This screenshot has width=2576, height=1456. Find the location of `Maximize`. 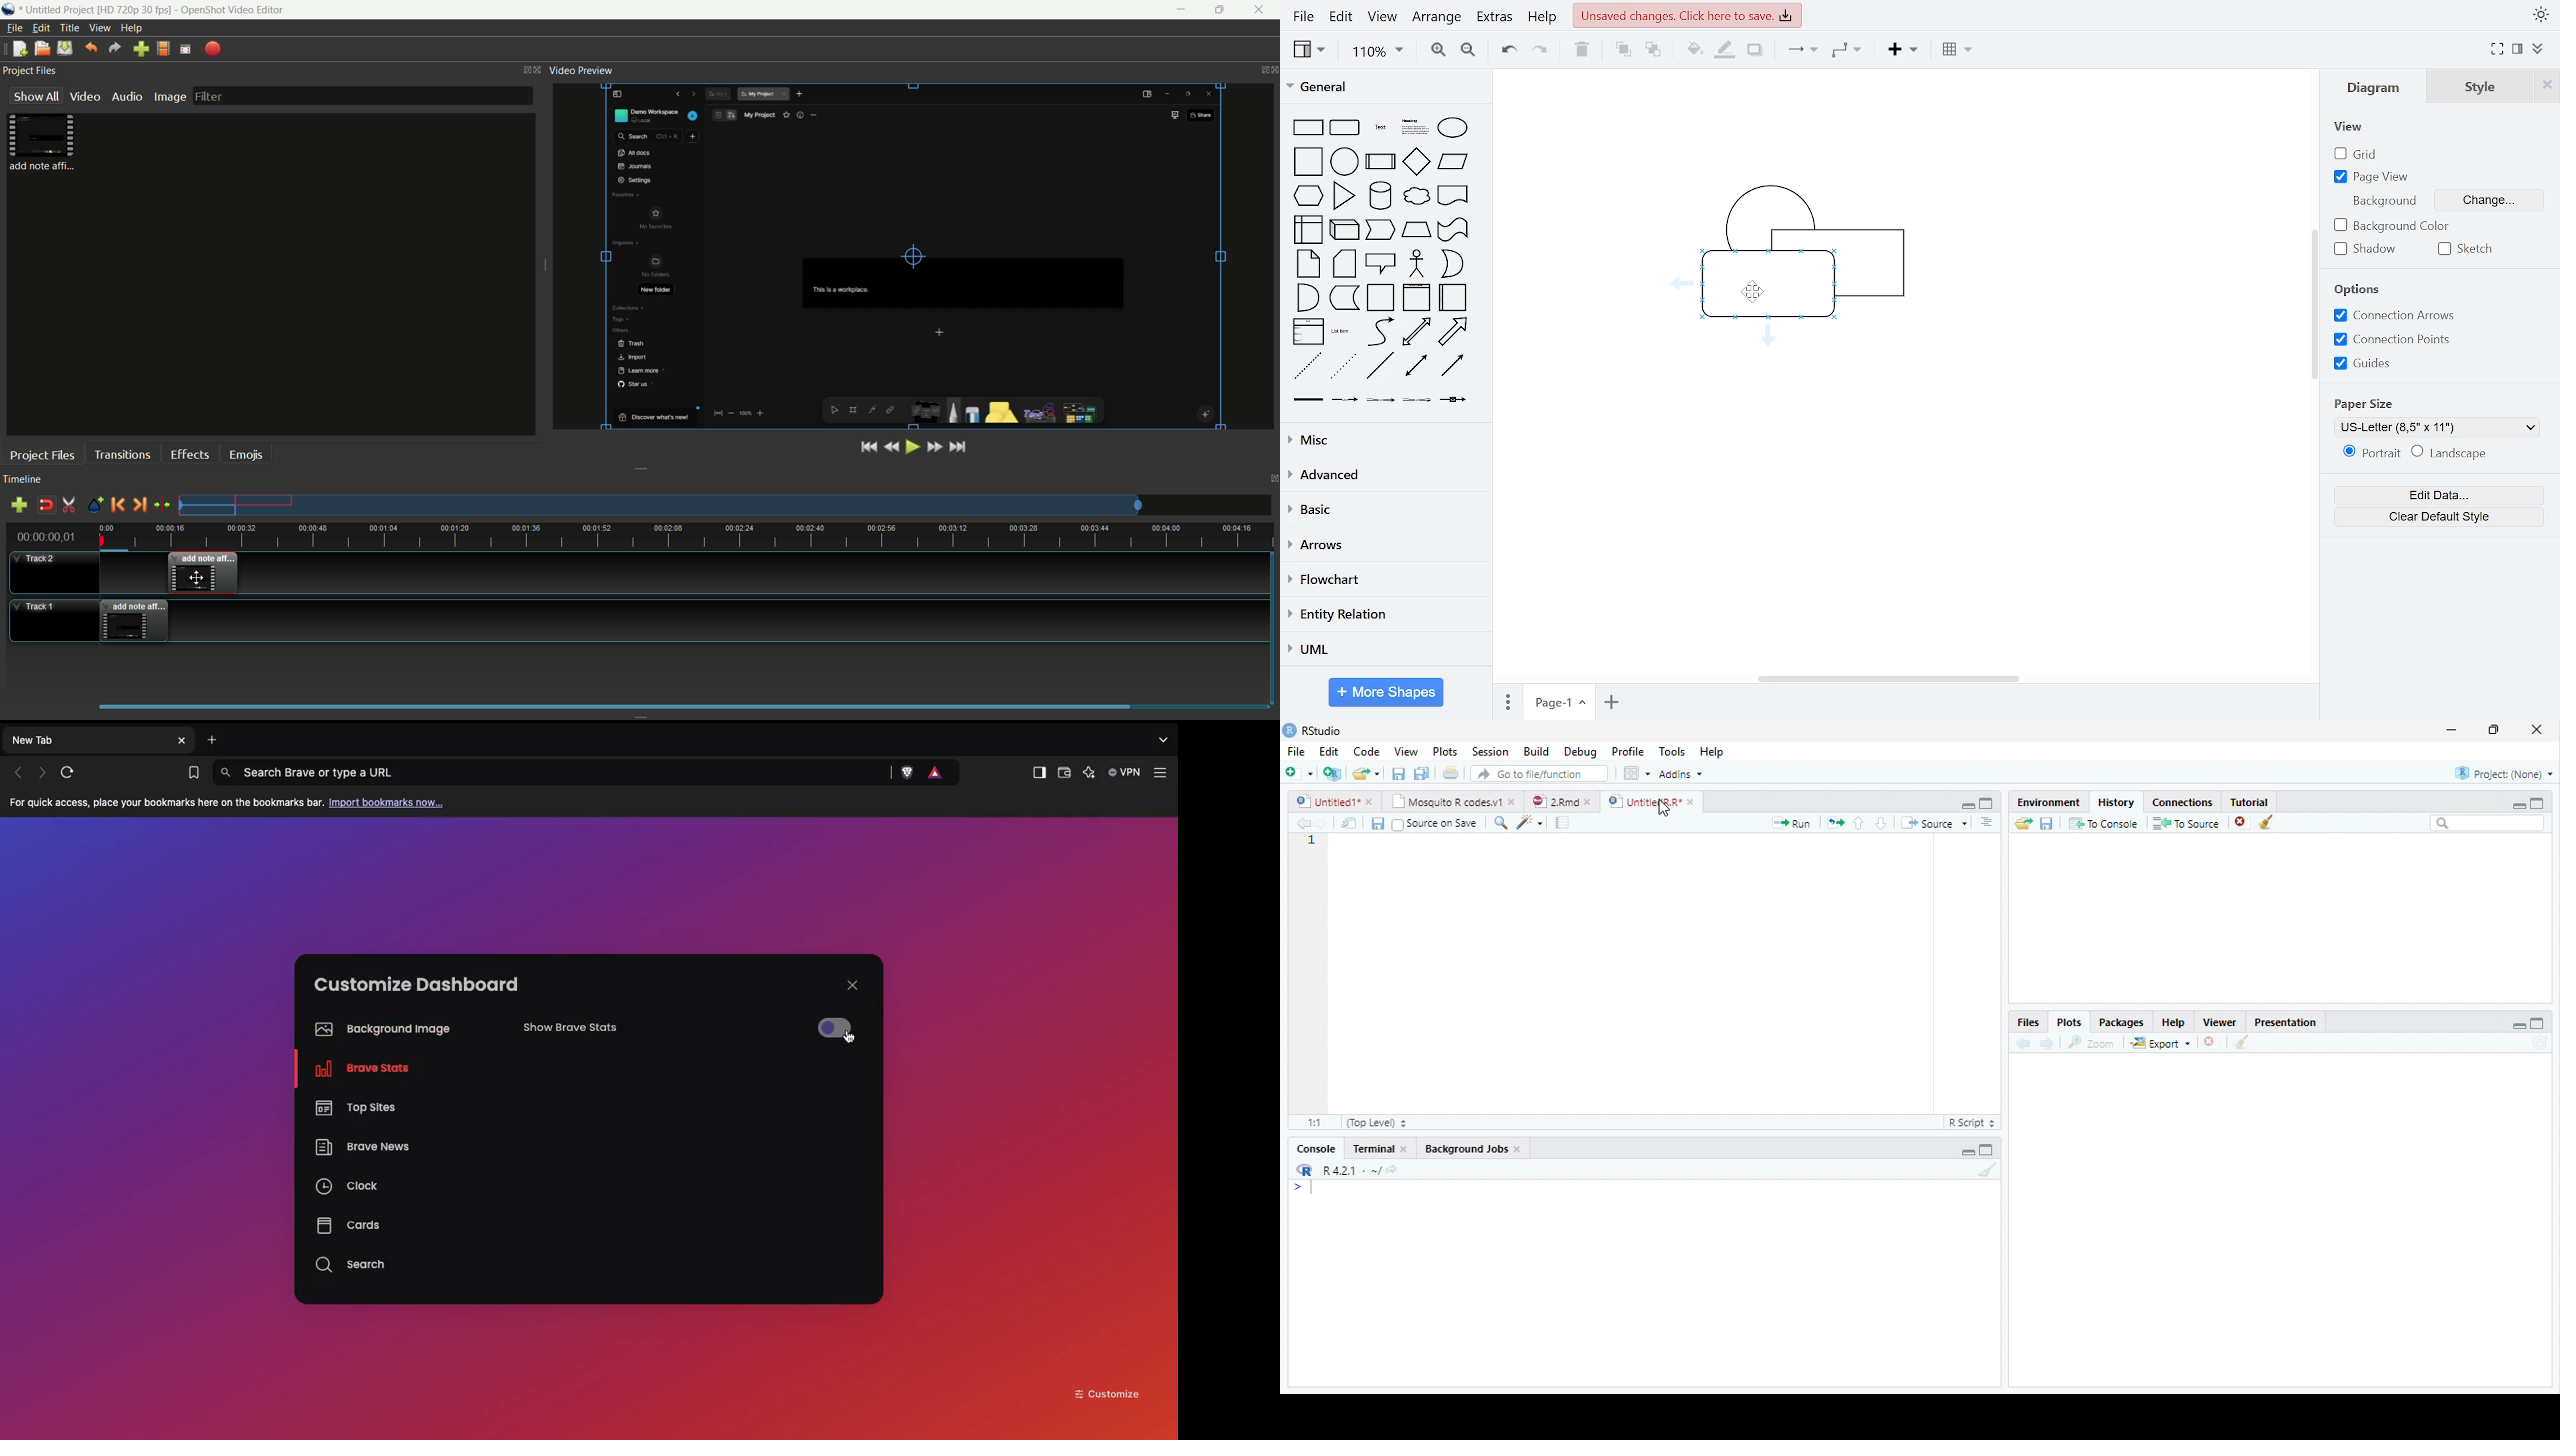

Maximize is located at coordinates (1987, 1150).